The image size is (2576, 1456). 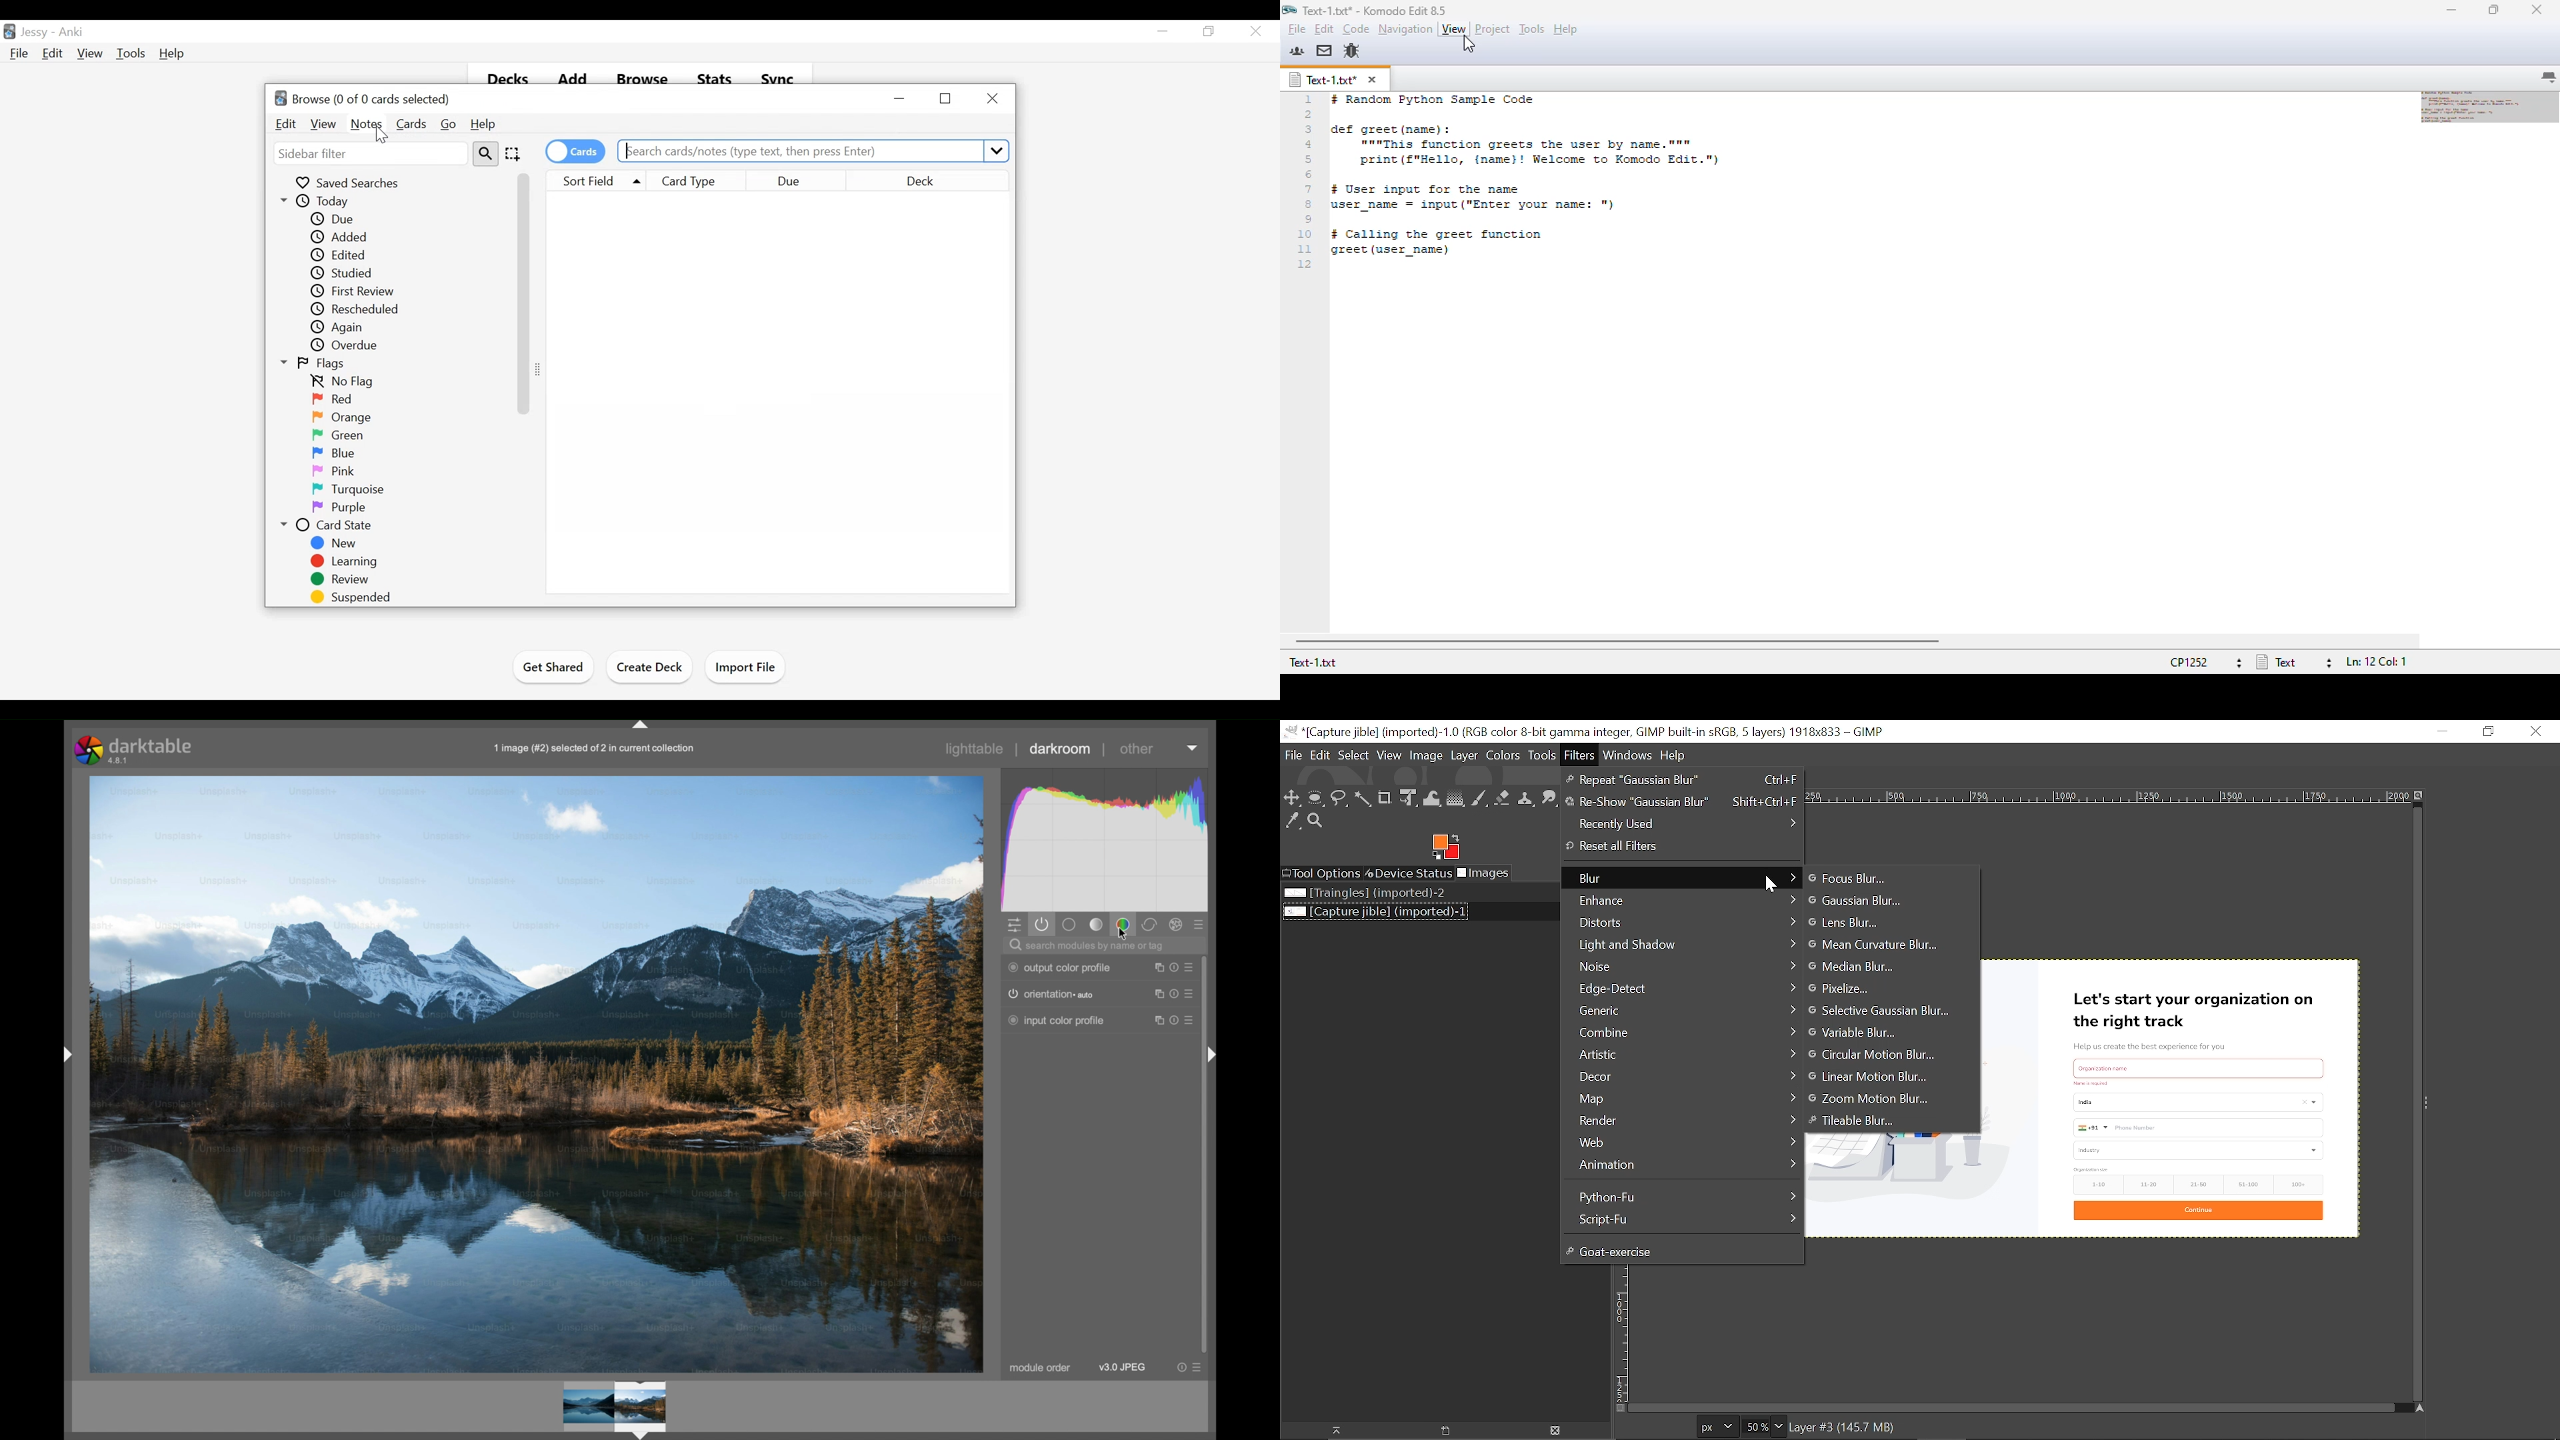 I want to click on text, so click(x=1535, y=181).